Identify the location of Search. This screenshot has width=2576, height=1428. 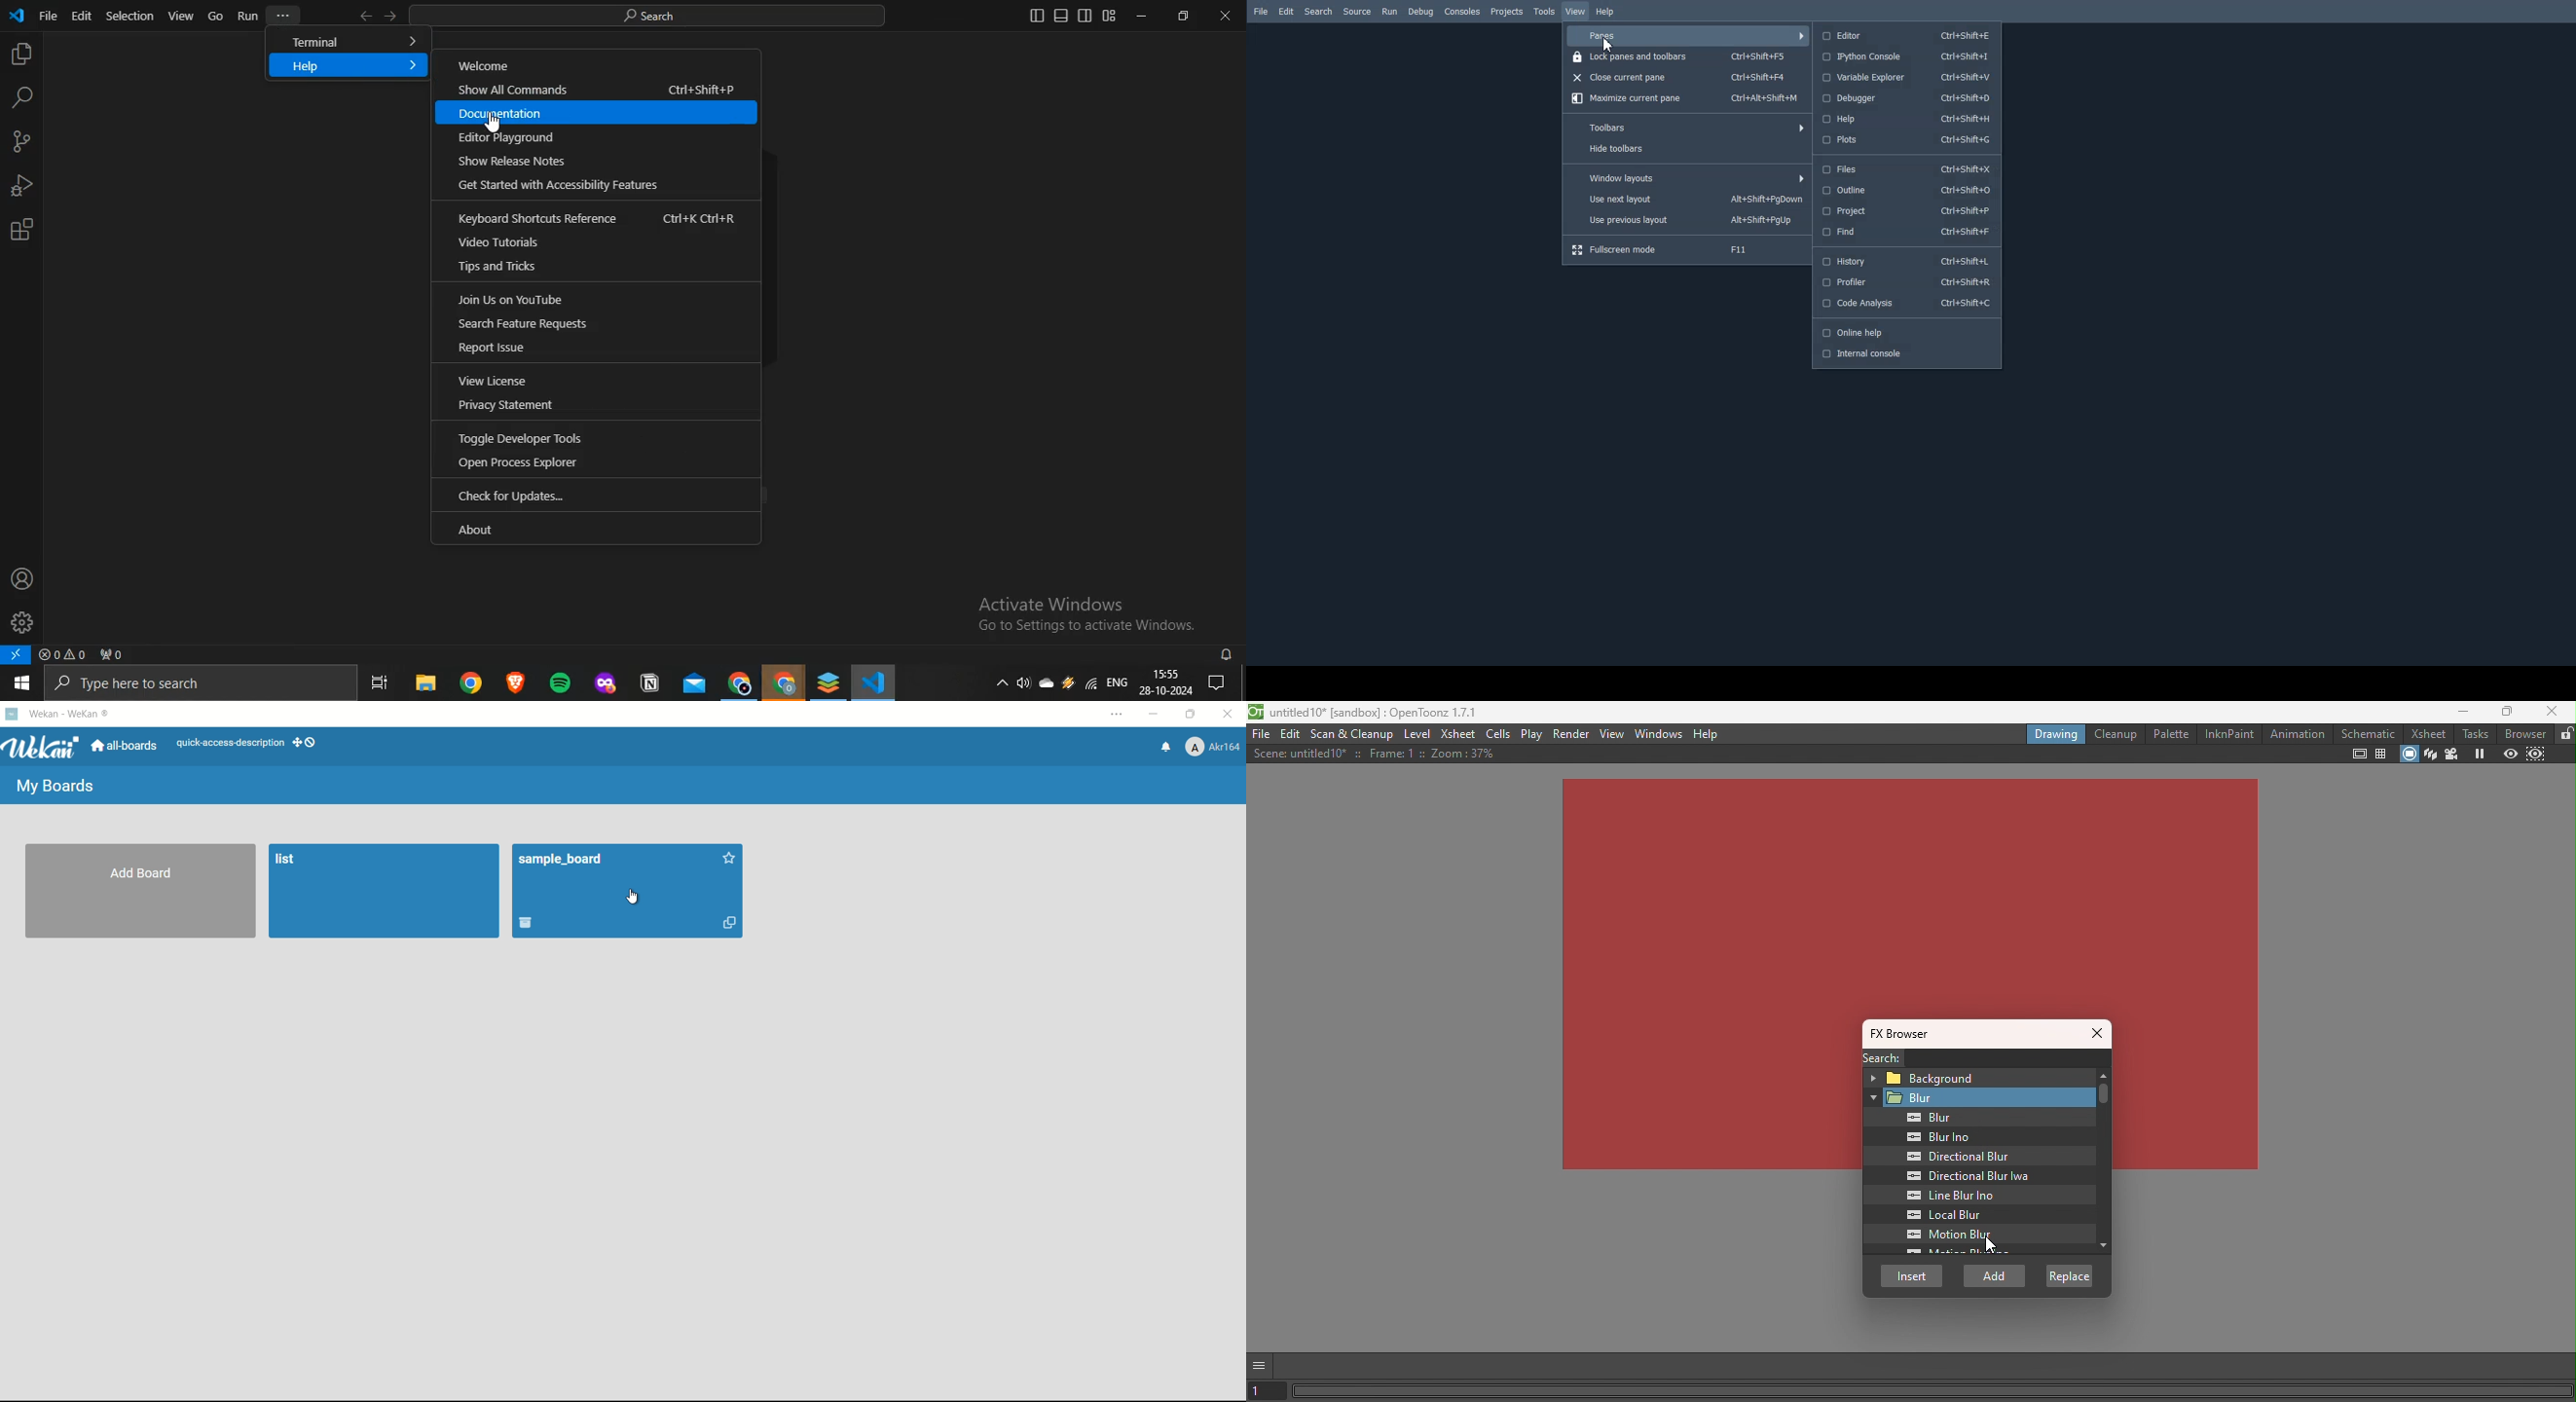
(1318, 11).